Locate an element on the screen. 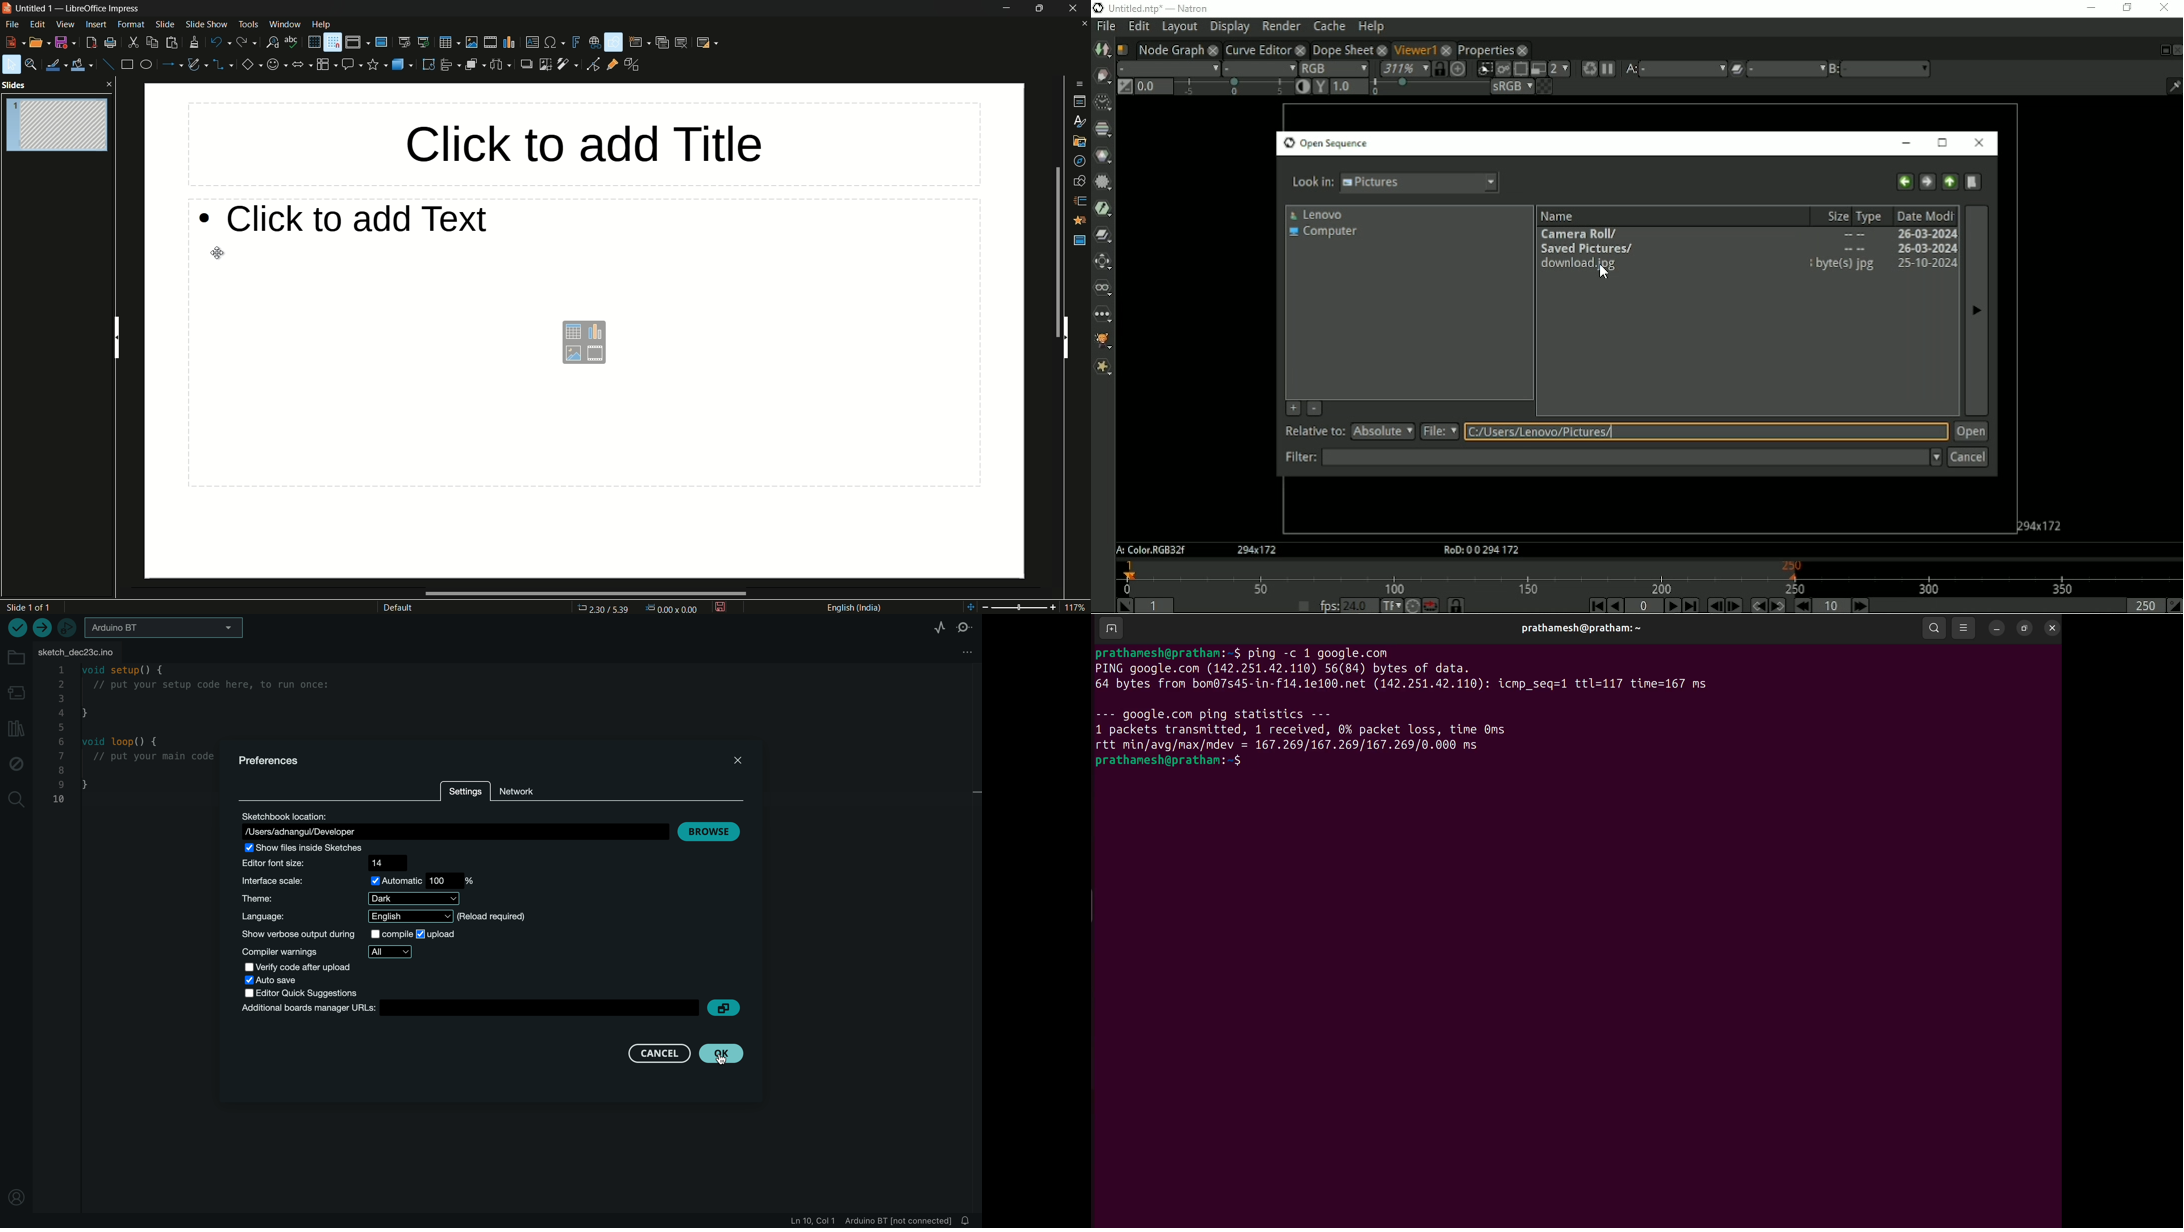 The image size is (2184, 1232). Next frame is located at coordinates (1735, 605).